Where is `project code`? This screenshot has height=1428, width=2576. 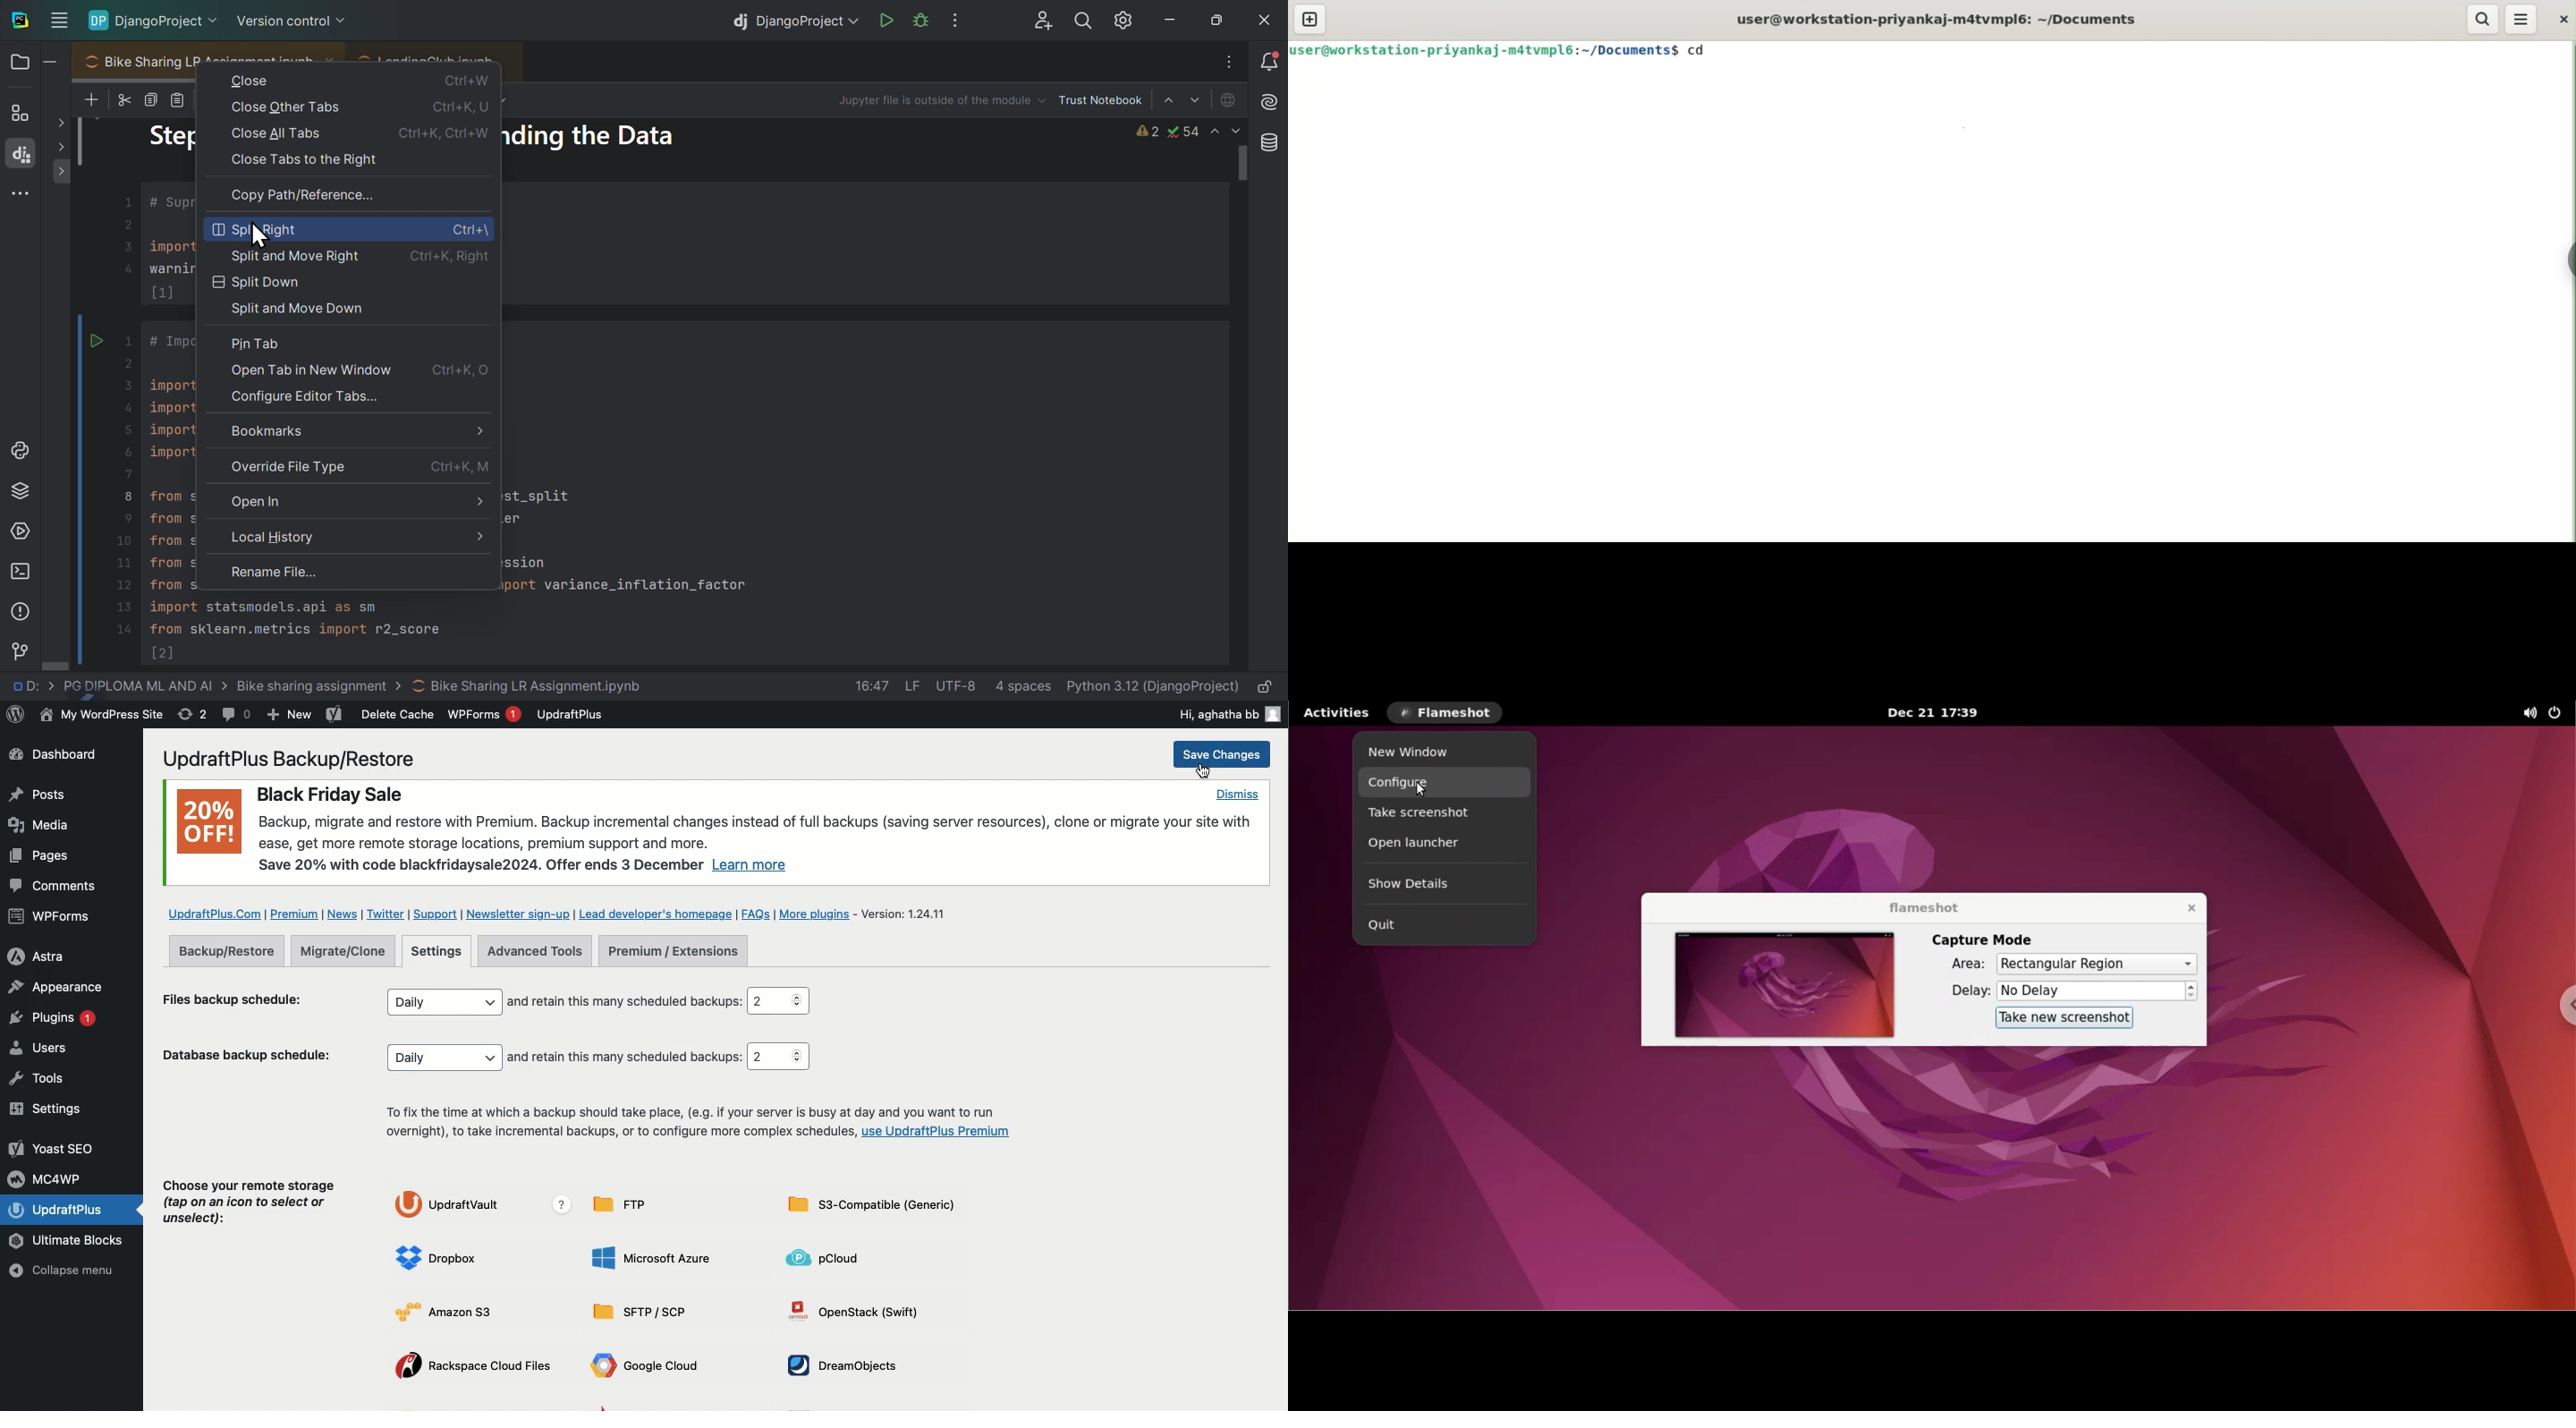 project code is located at coordinates (138, 358).